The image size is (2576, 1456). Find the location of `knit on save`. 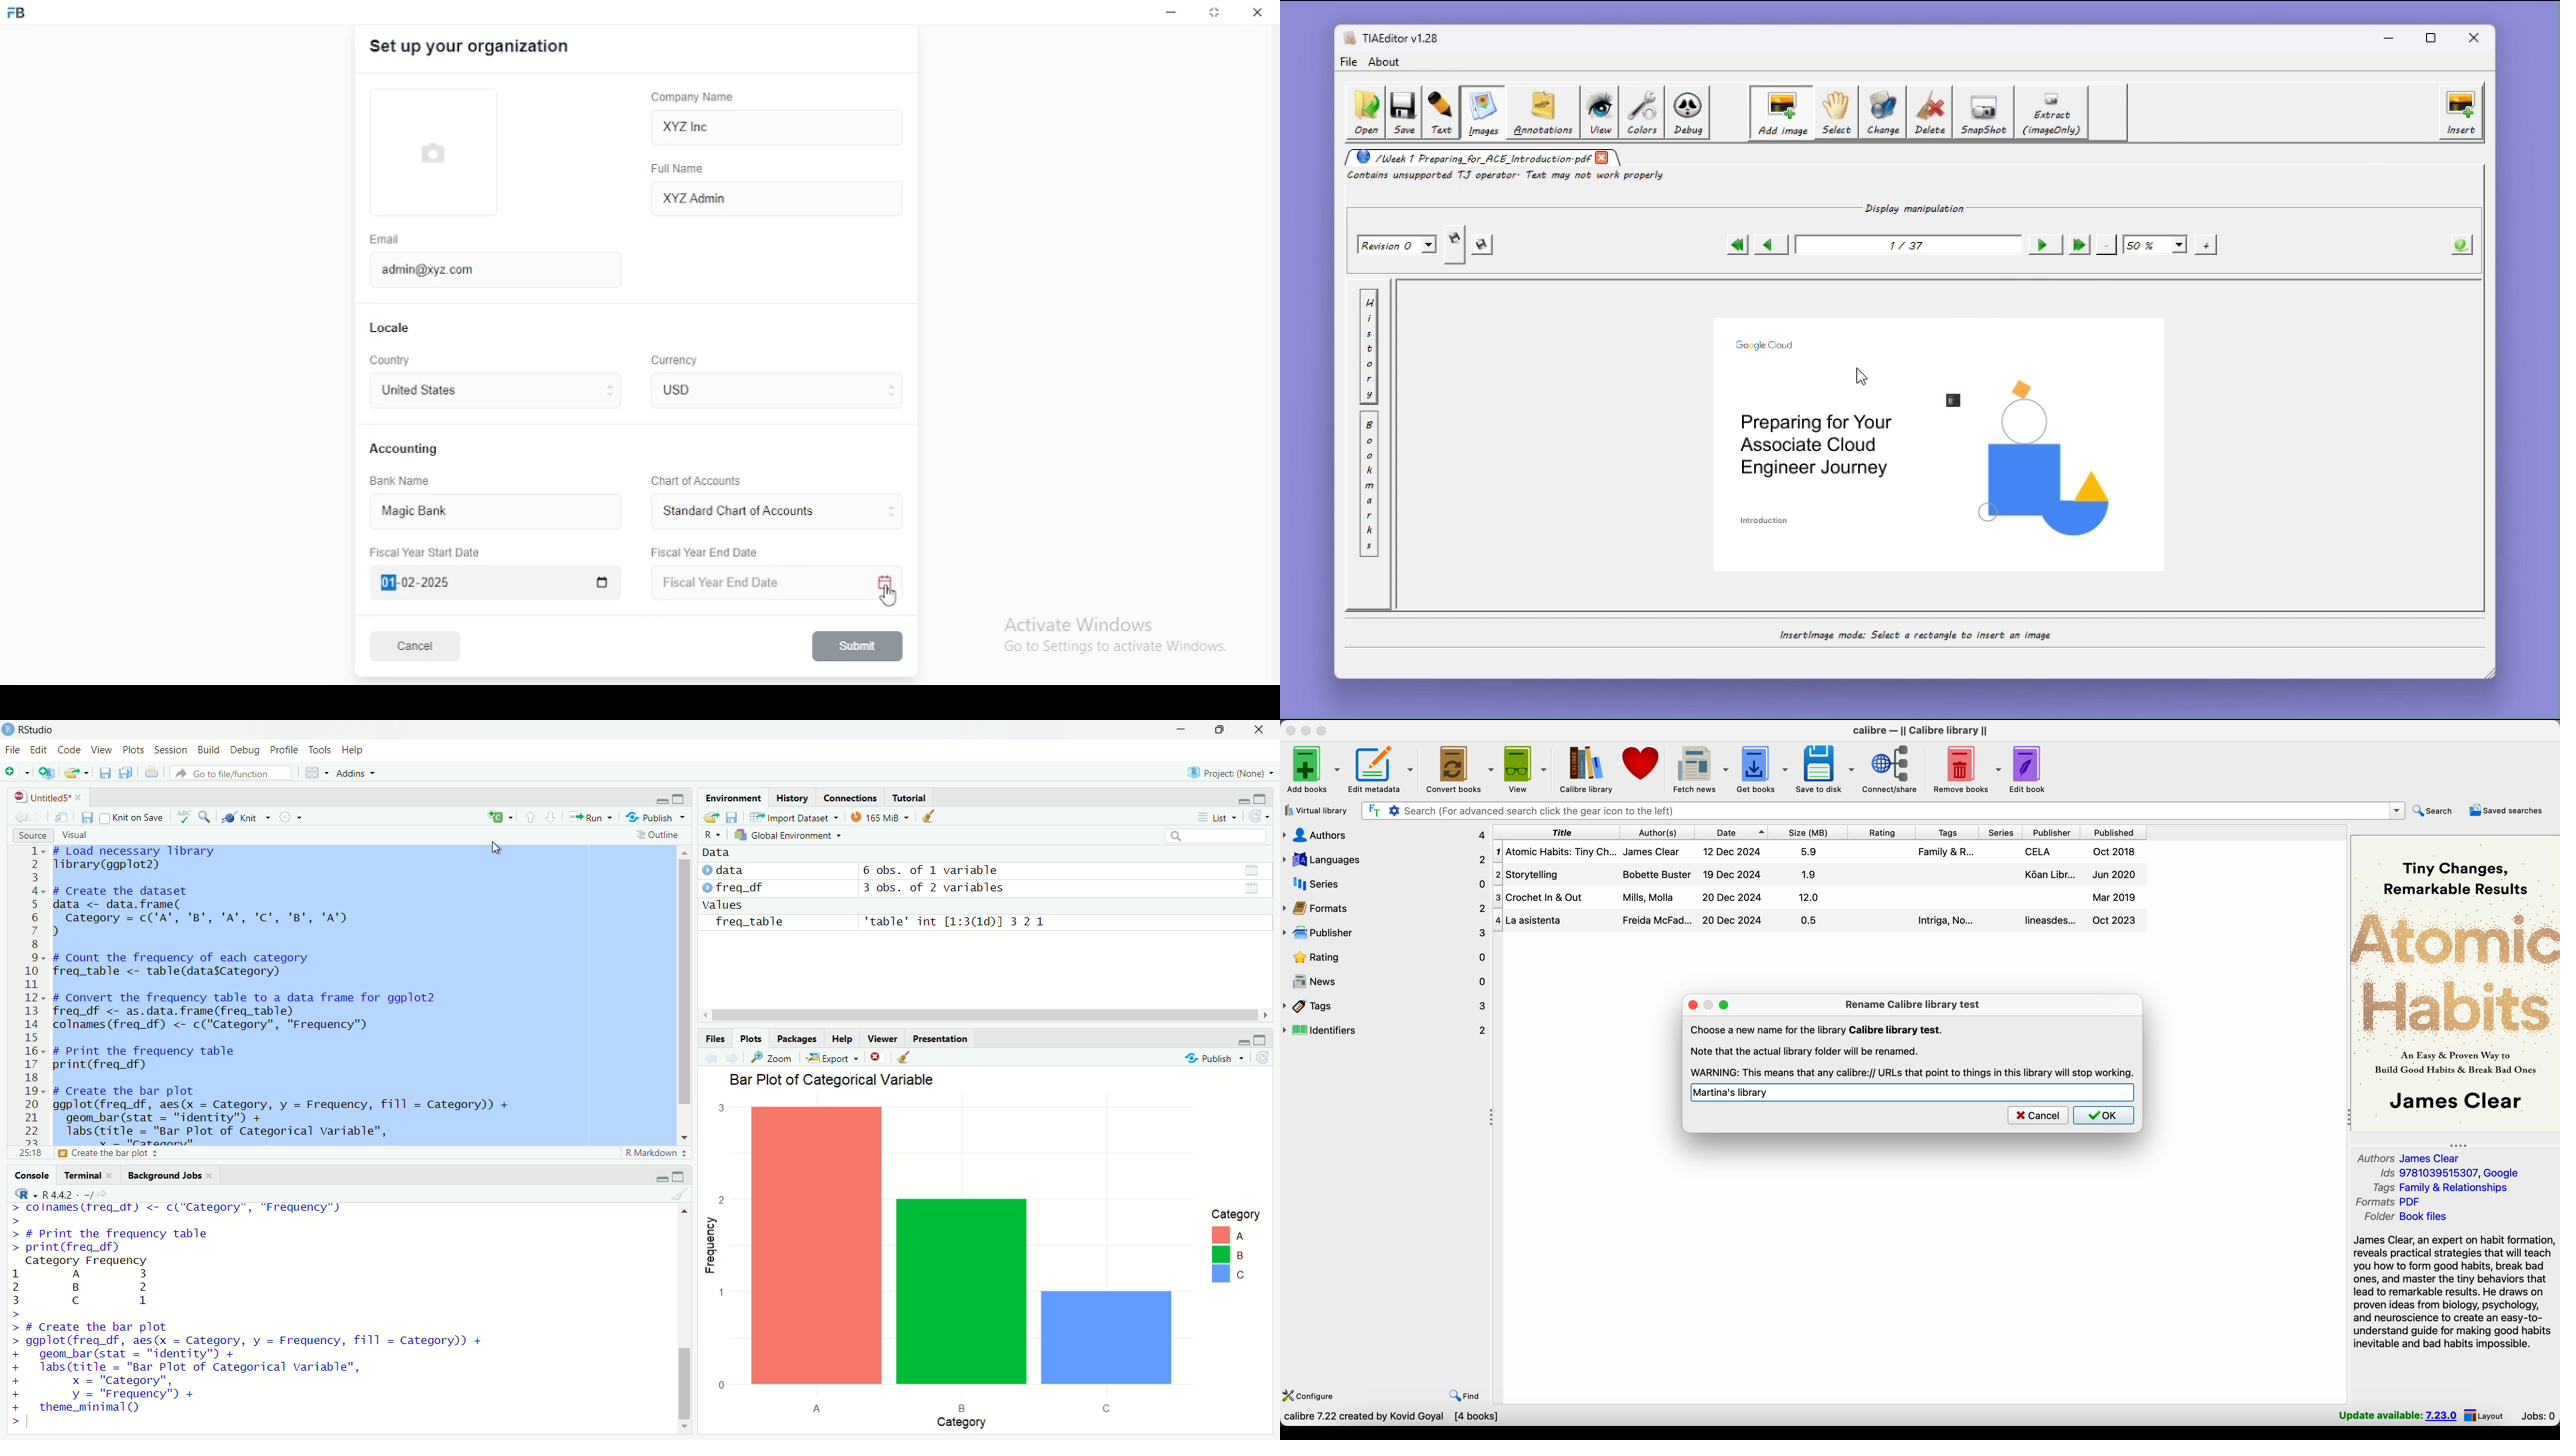

knit on save is located at coordinates (133, 818).